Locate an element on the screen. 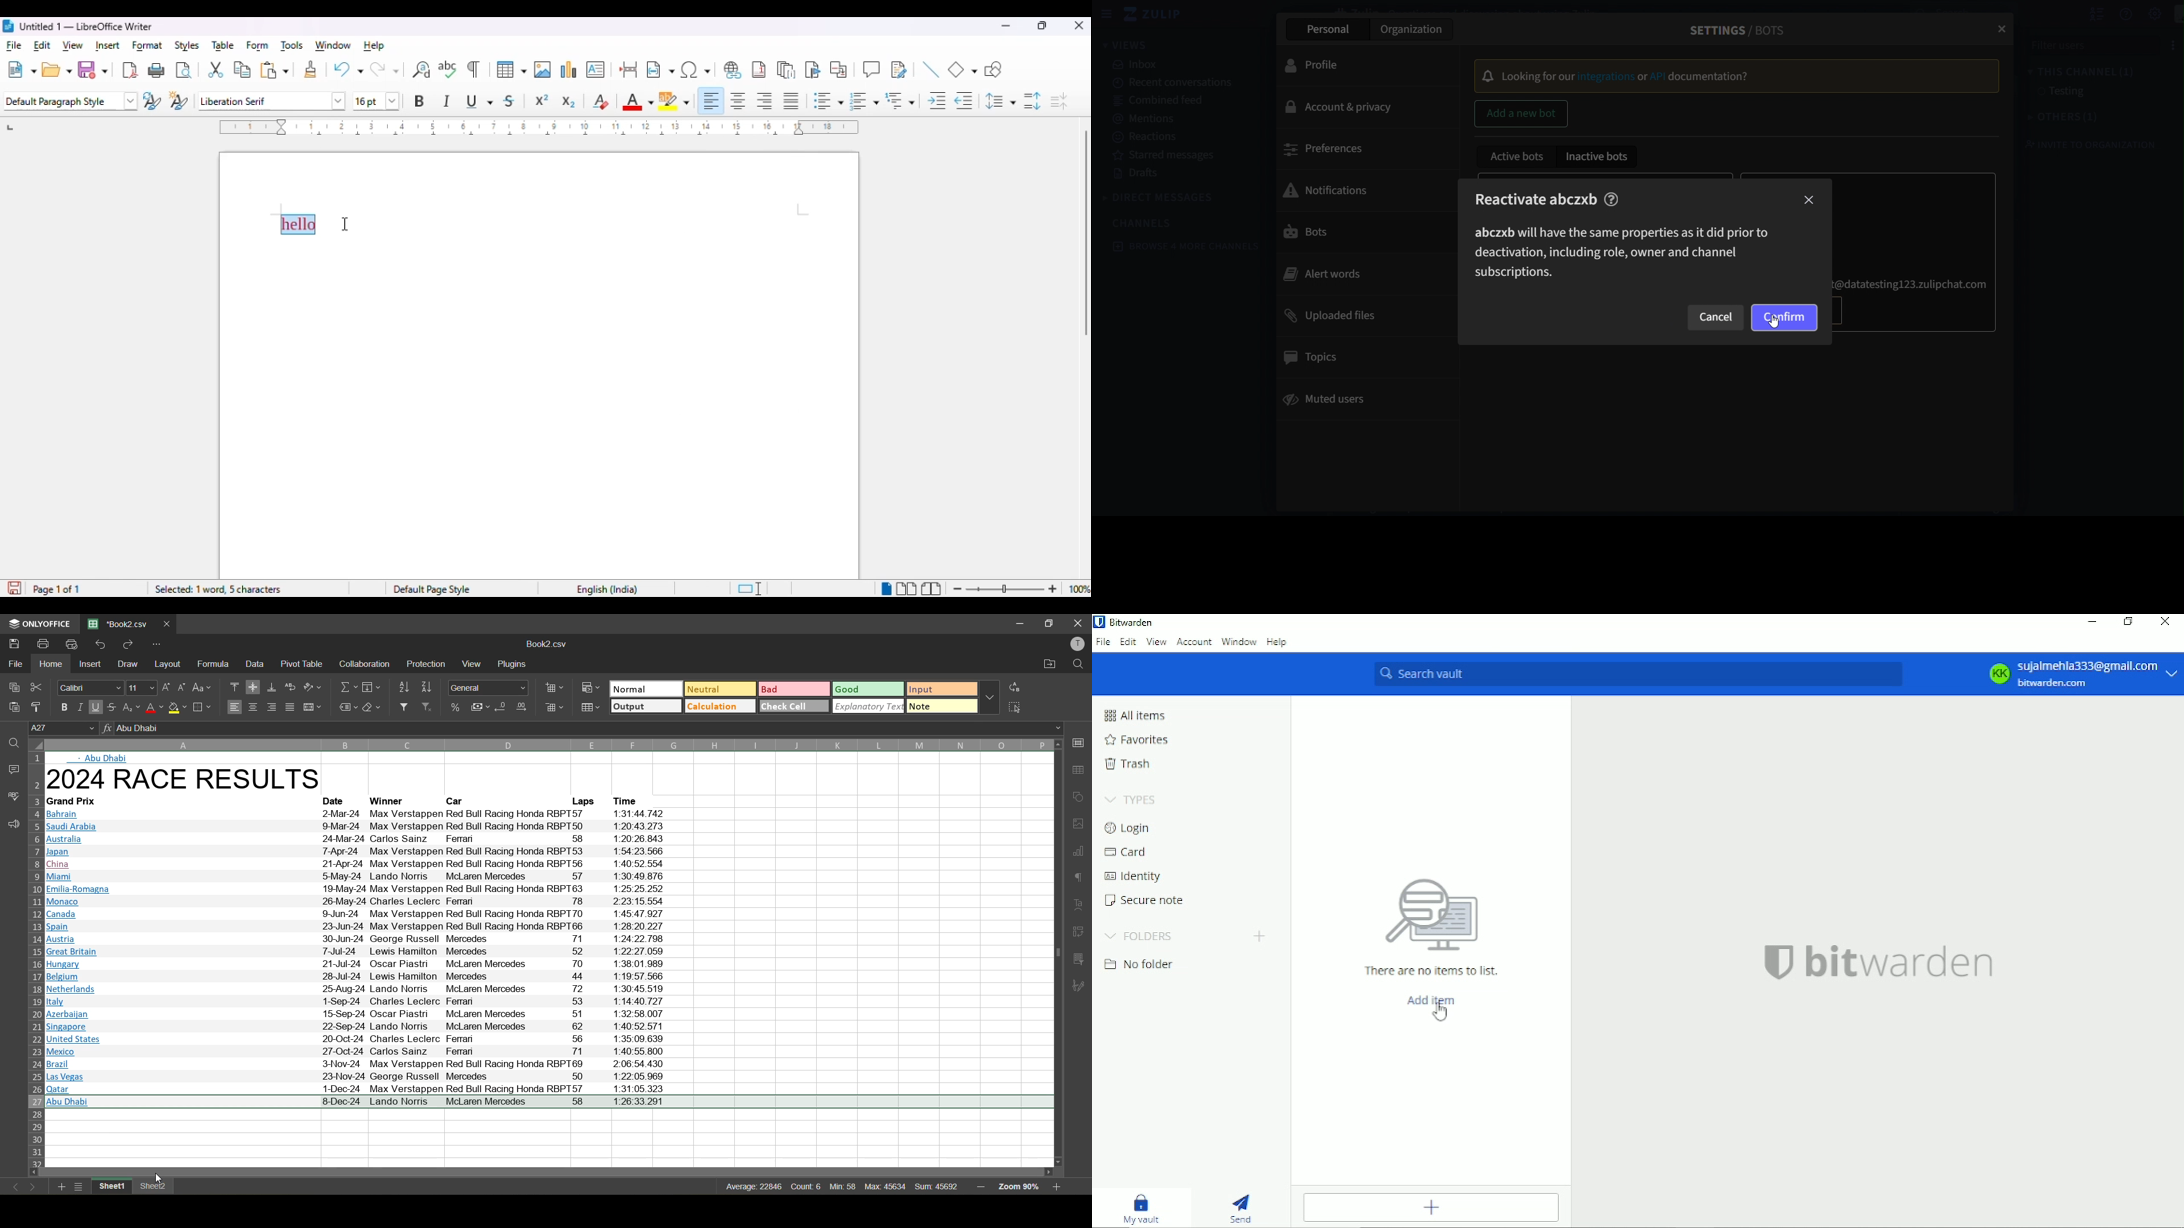 The width and height of the screenshot is (2184, 1232). word and character count is located at coordinates (244, 589).